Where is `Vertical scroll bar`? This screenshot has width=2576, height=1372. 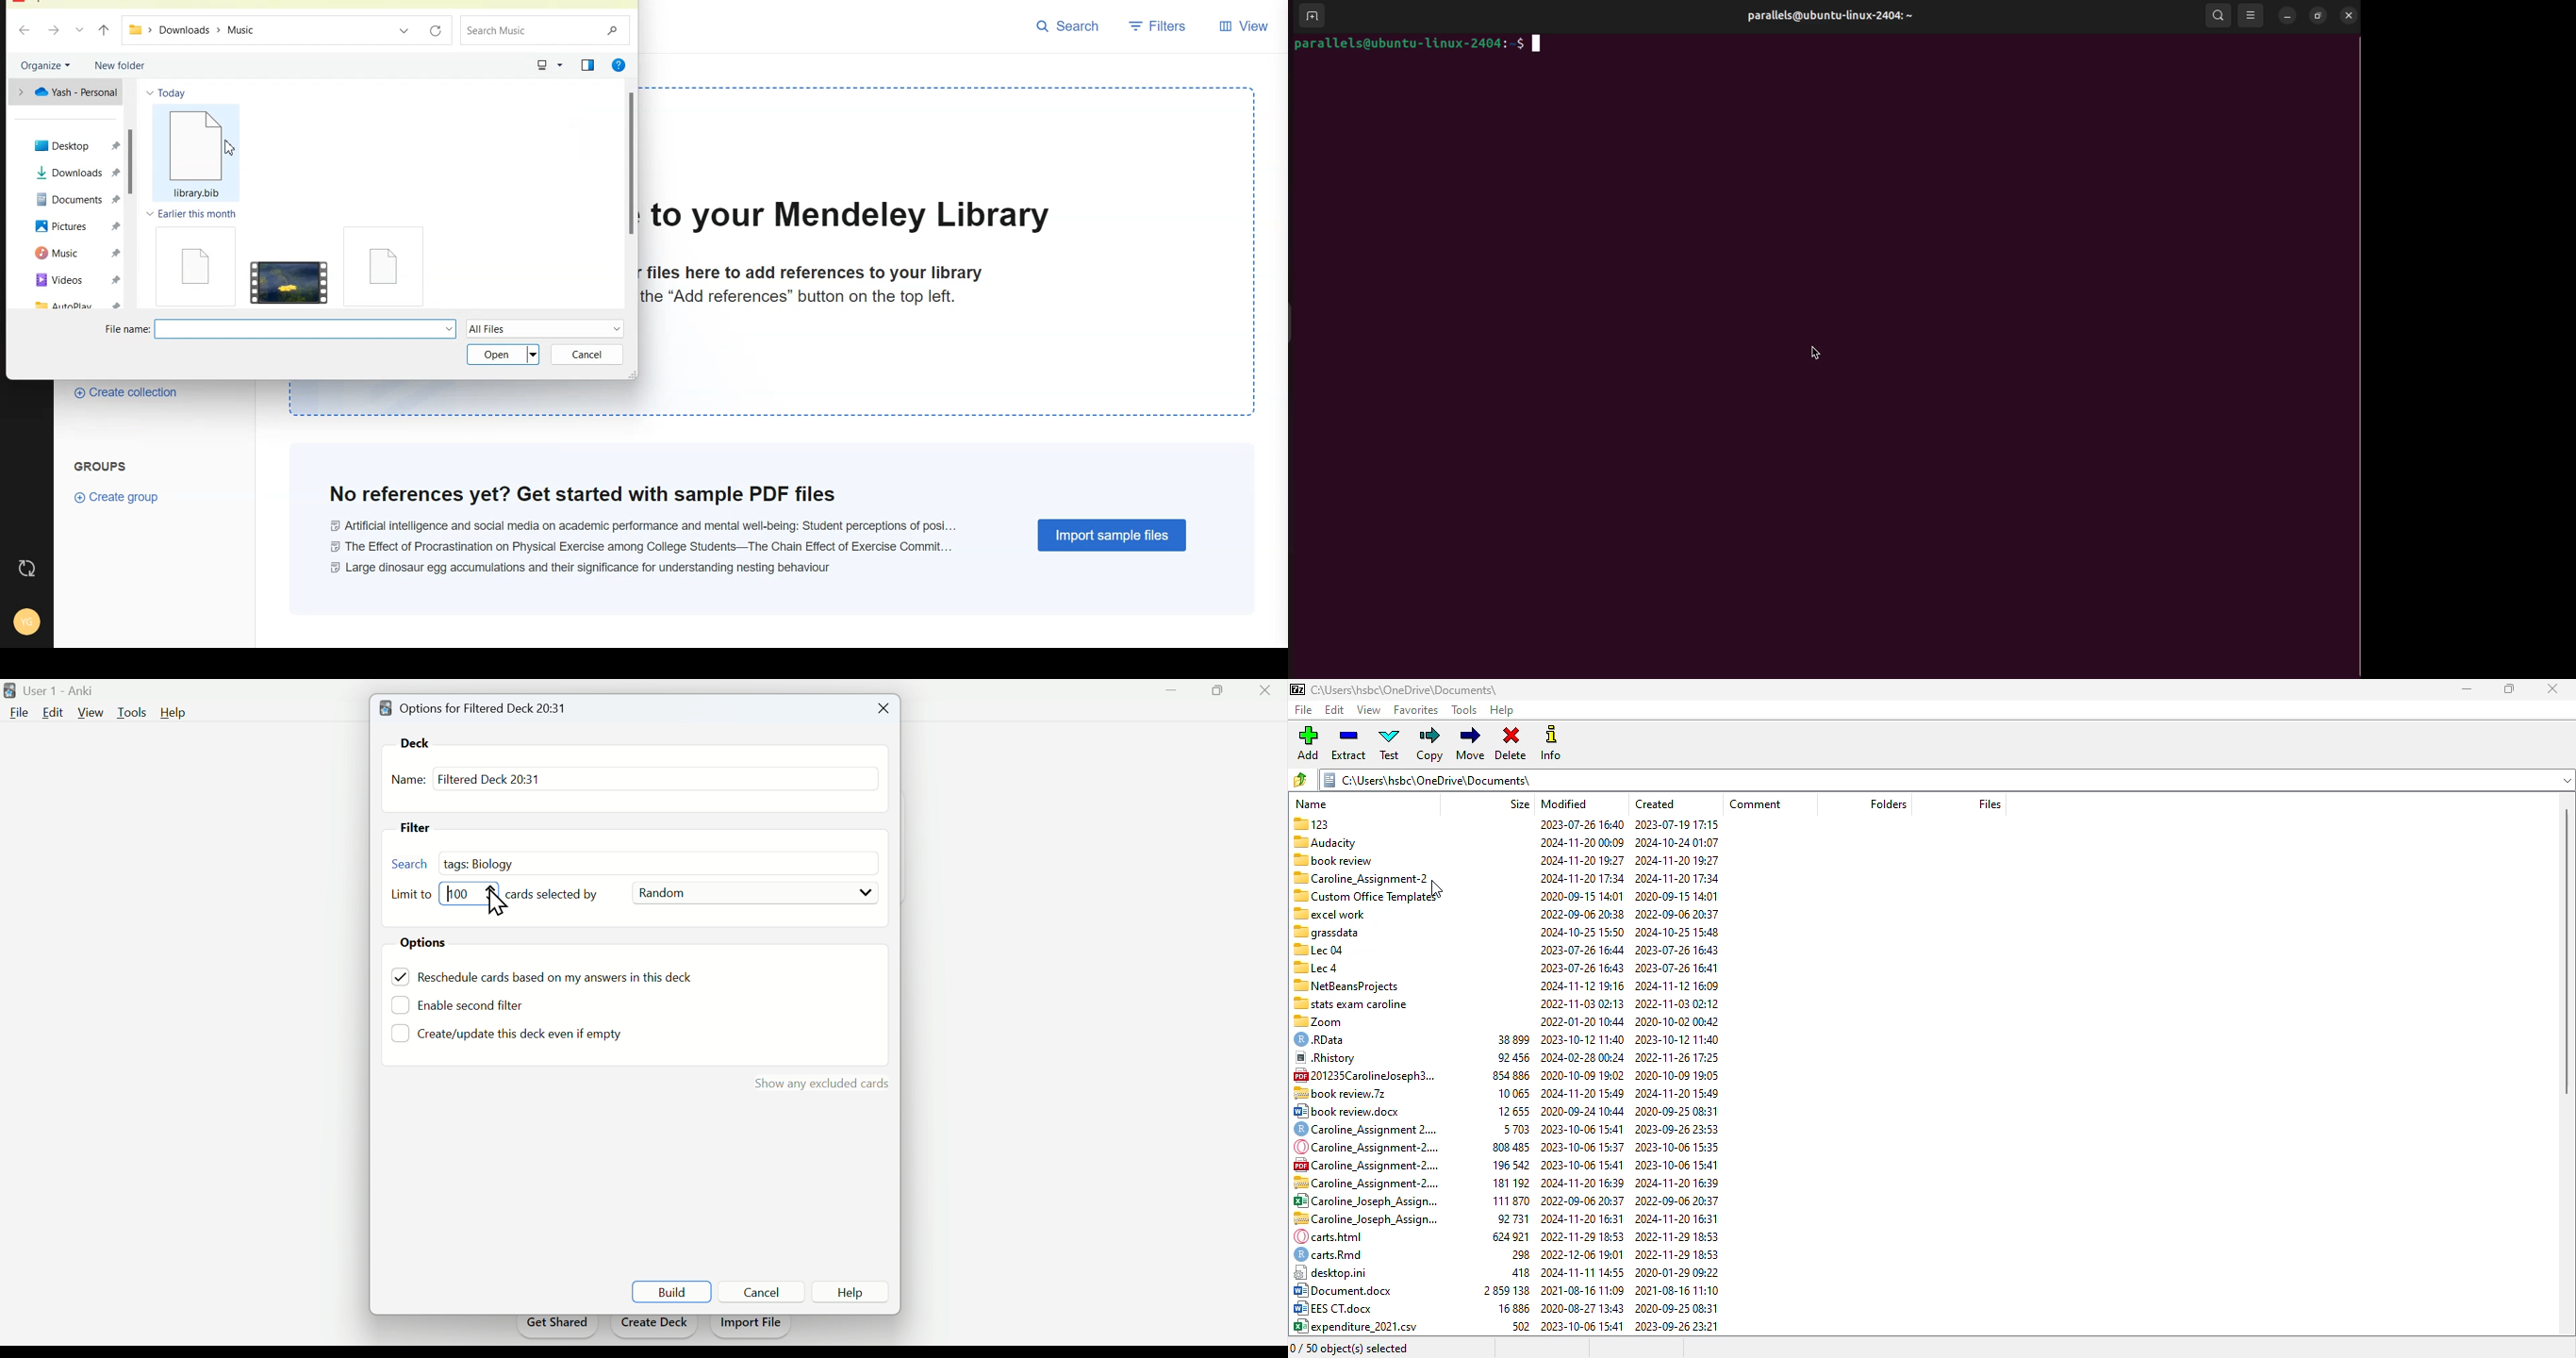 Vertical scroll bar is located at coordinates (632, 195).